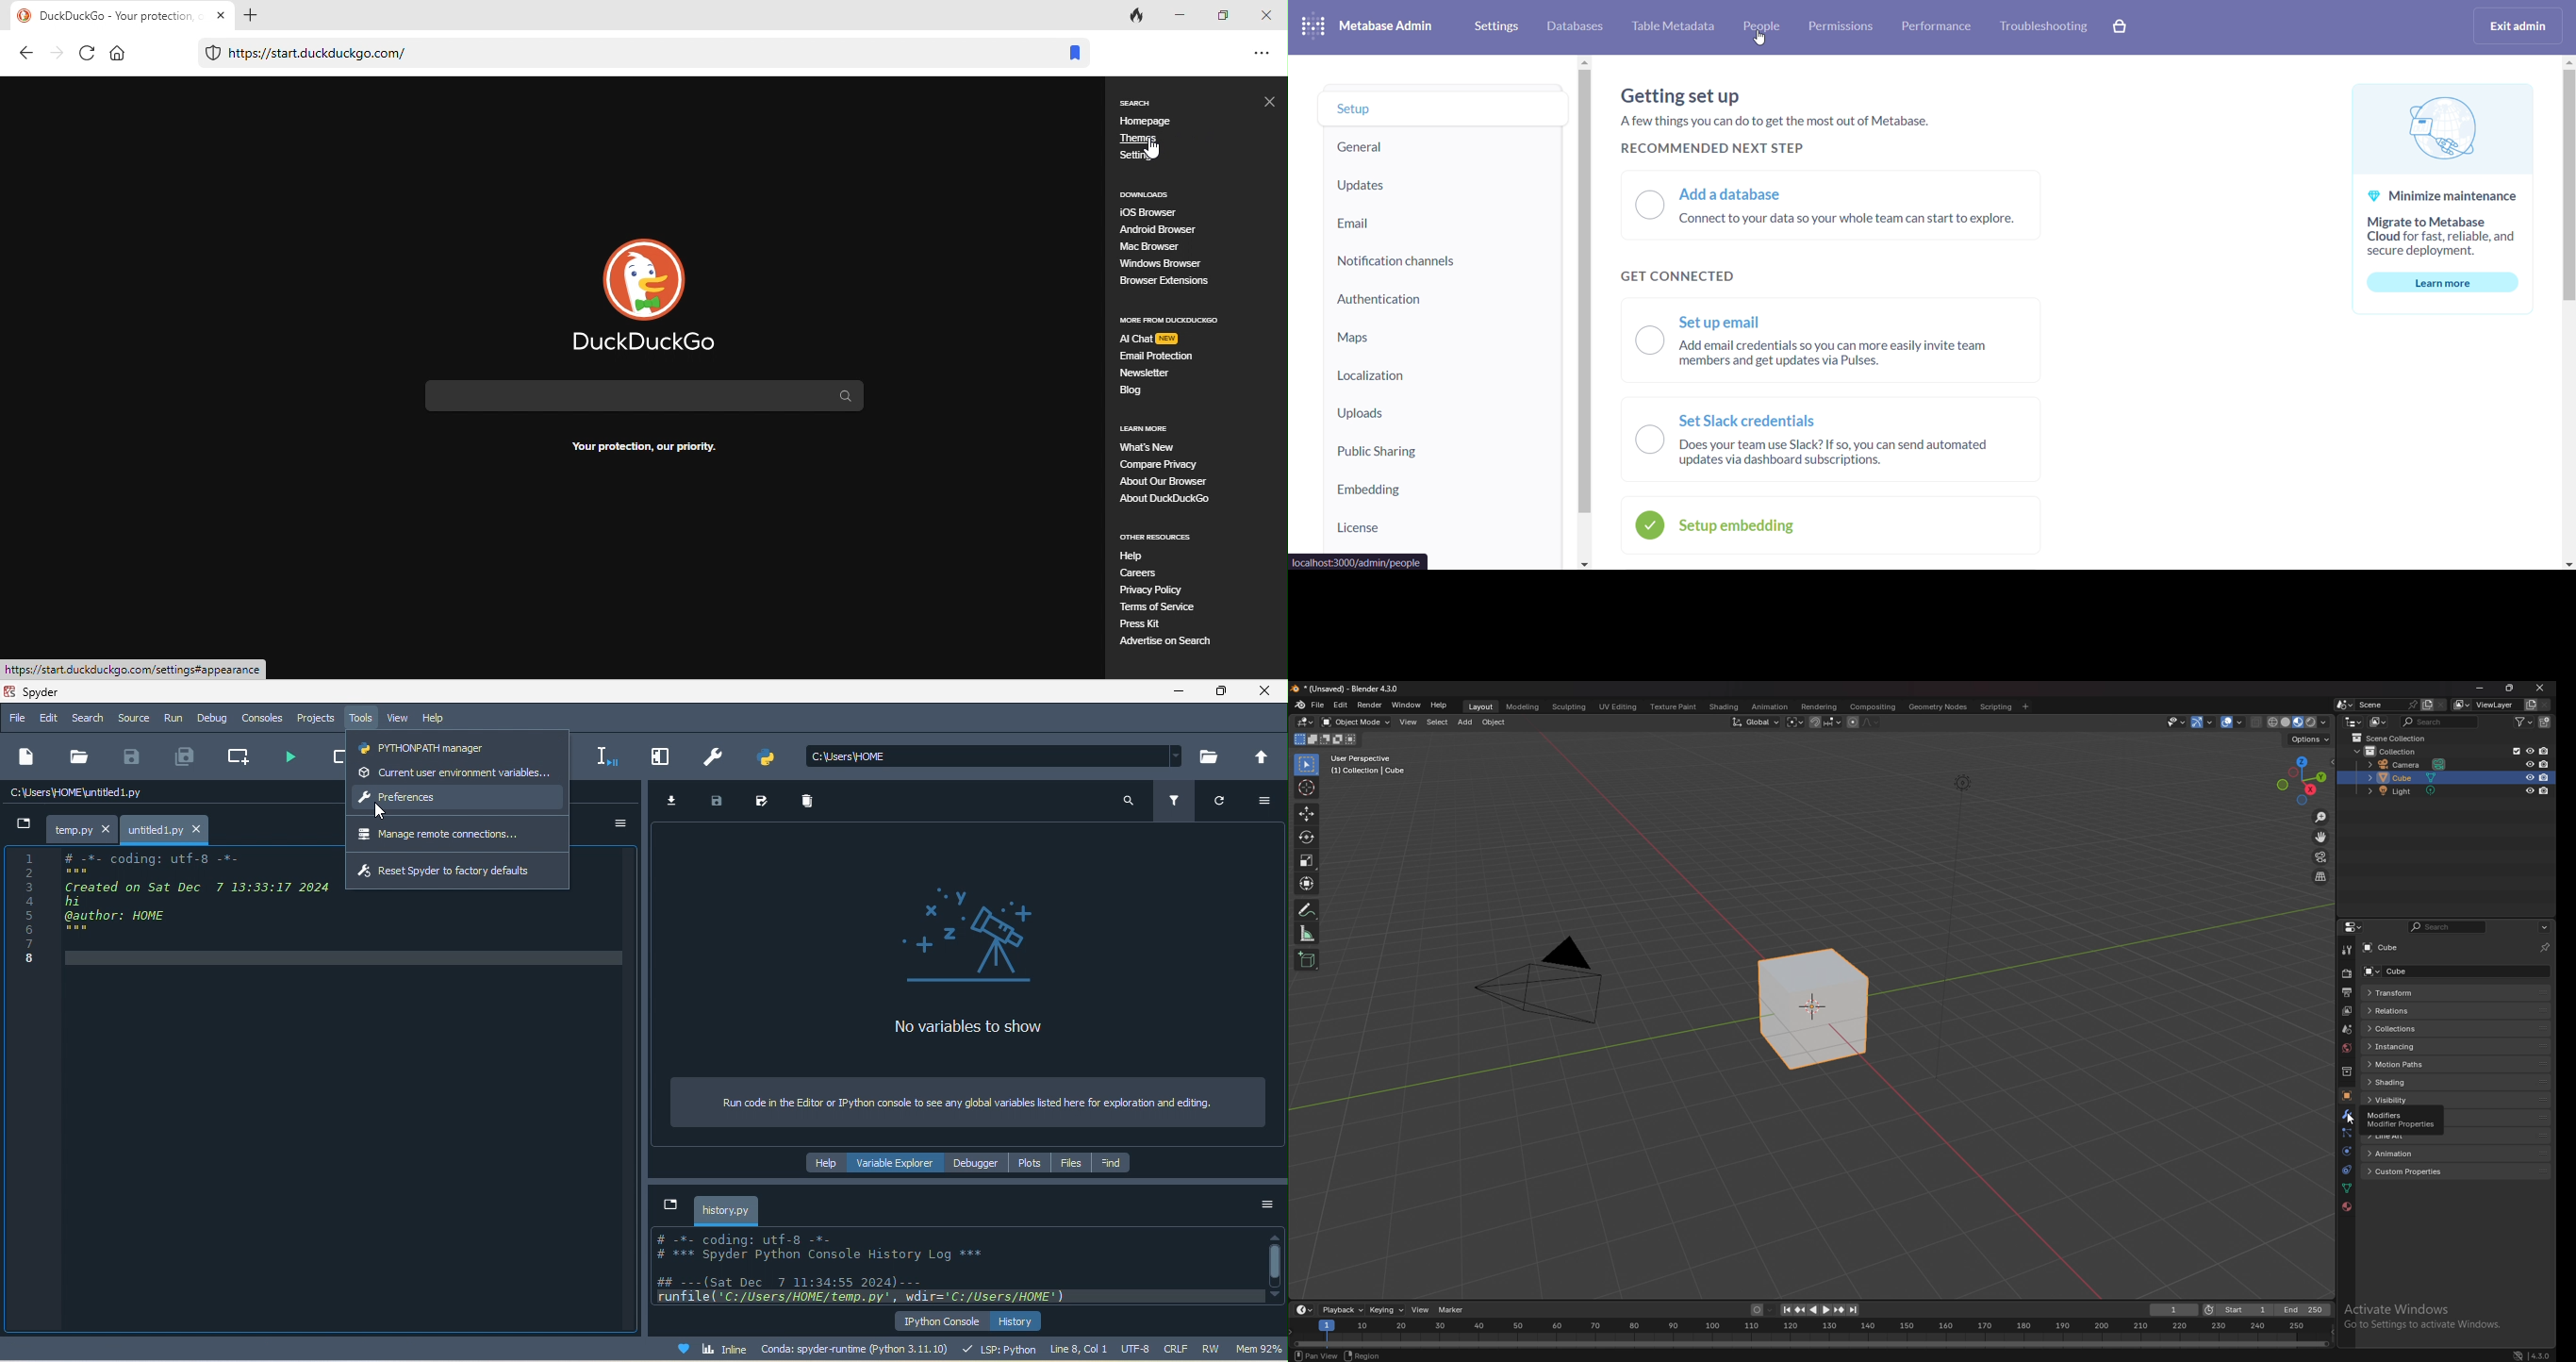 The image size is (2576, 1372). What do you see at coordinates (81, 756) in the screenshot?
I see `file` at bounding box center [81, 756].